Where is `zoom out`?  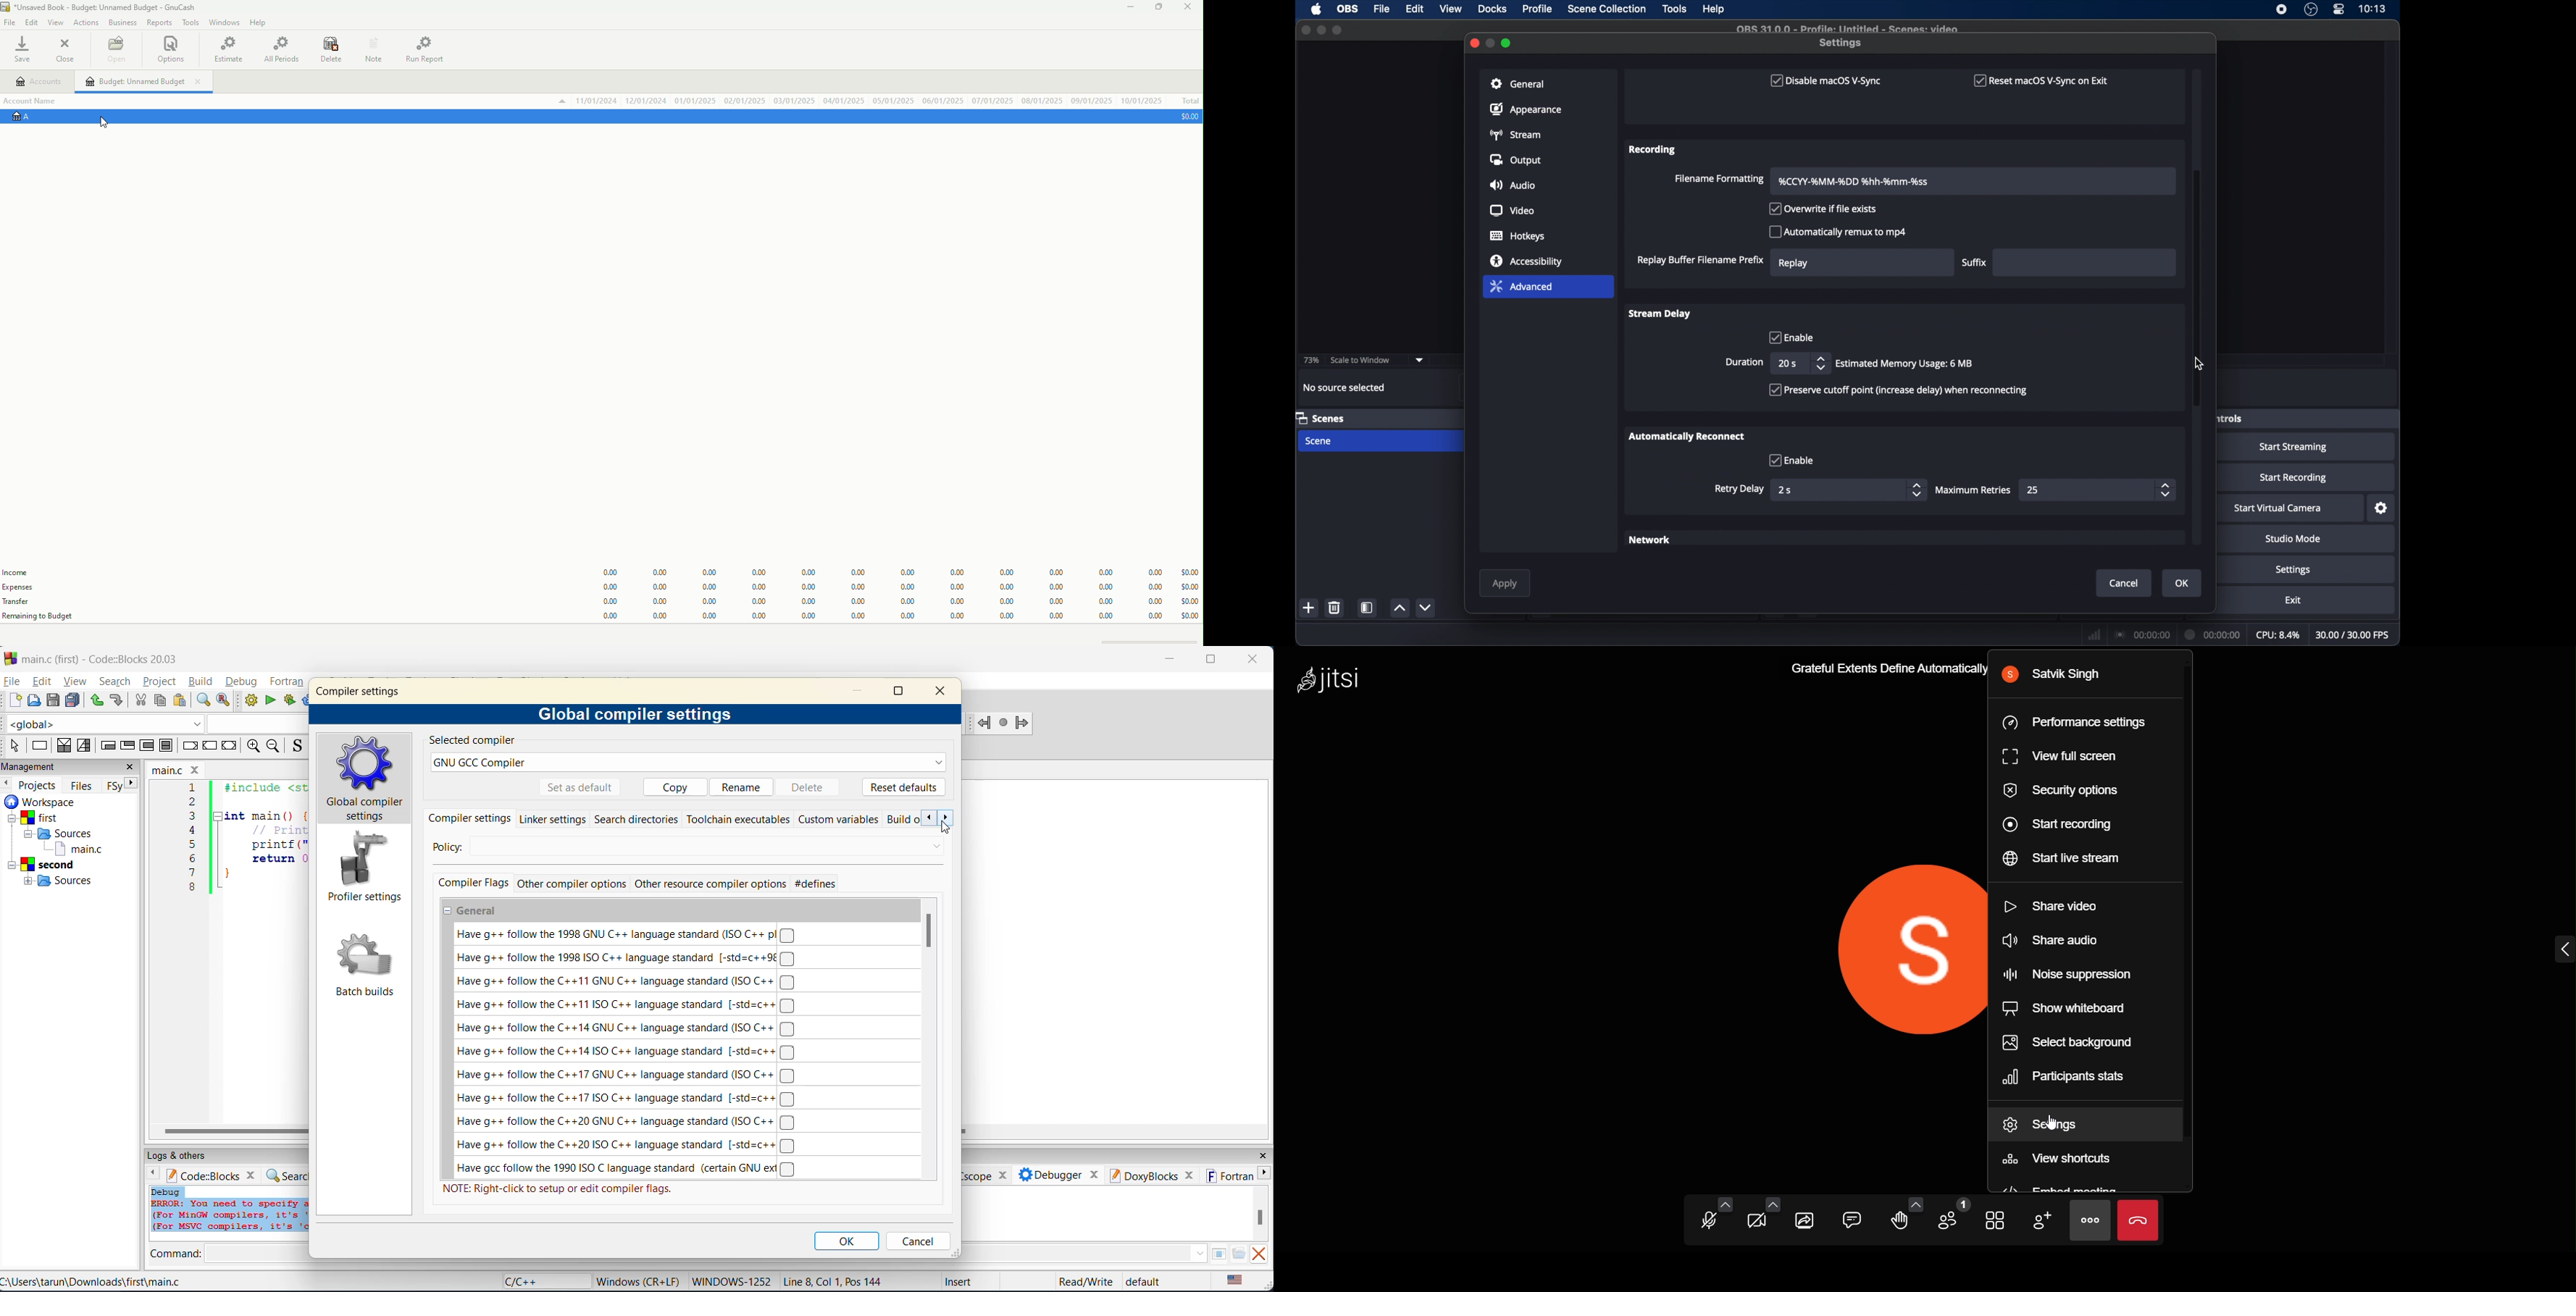
zoom out is located at coordinates (275, 747).